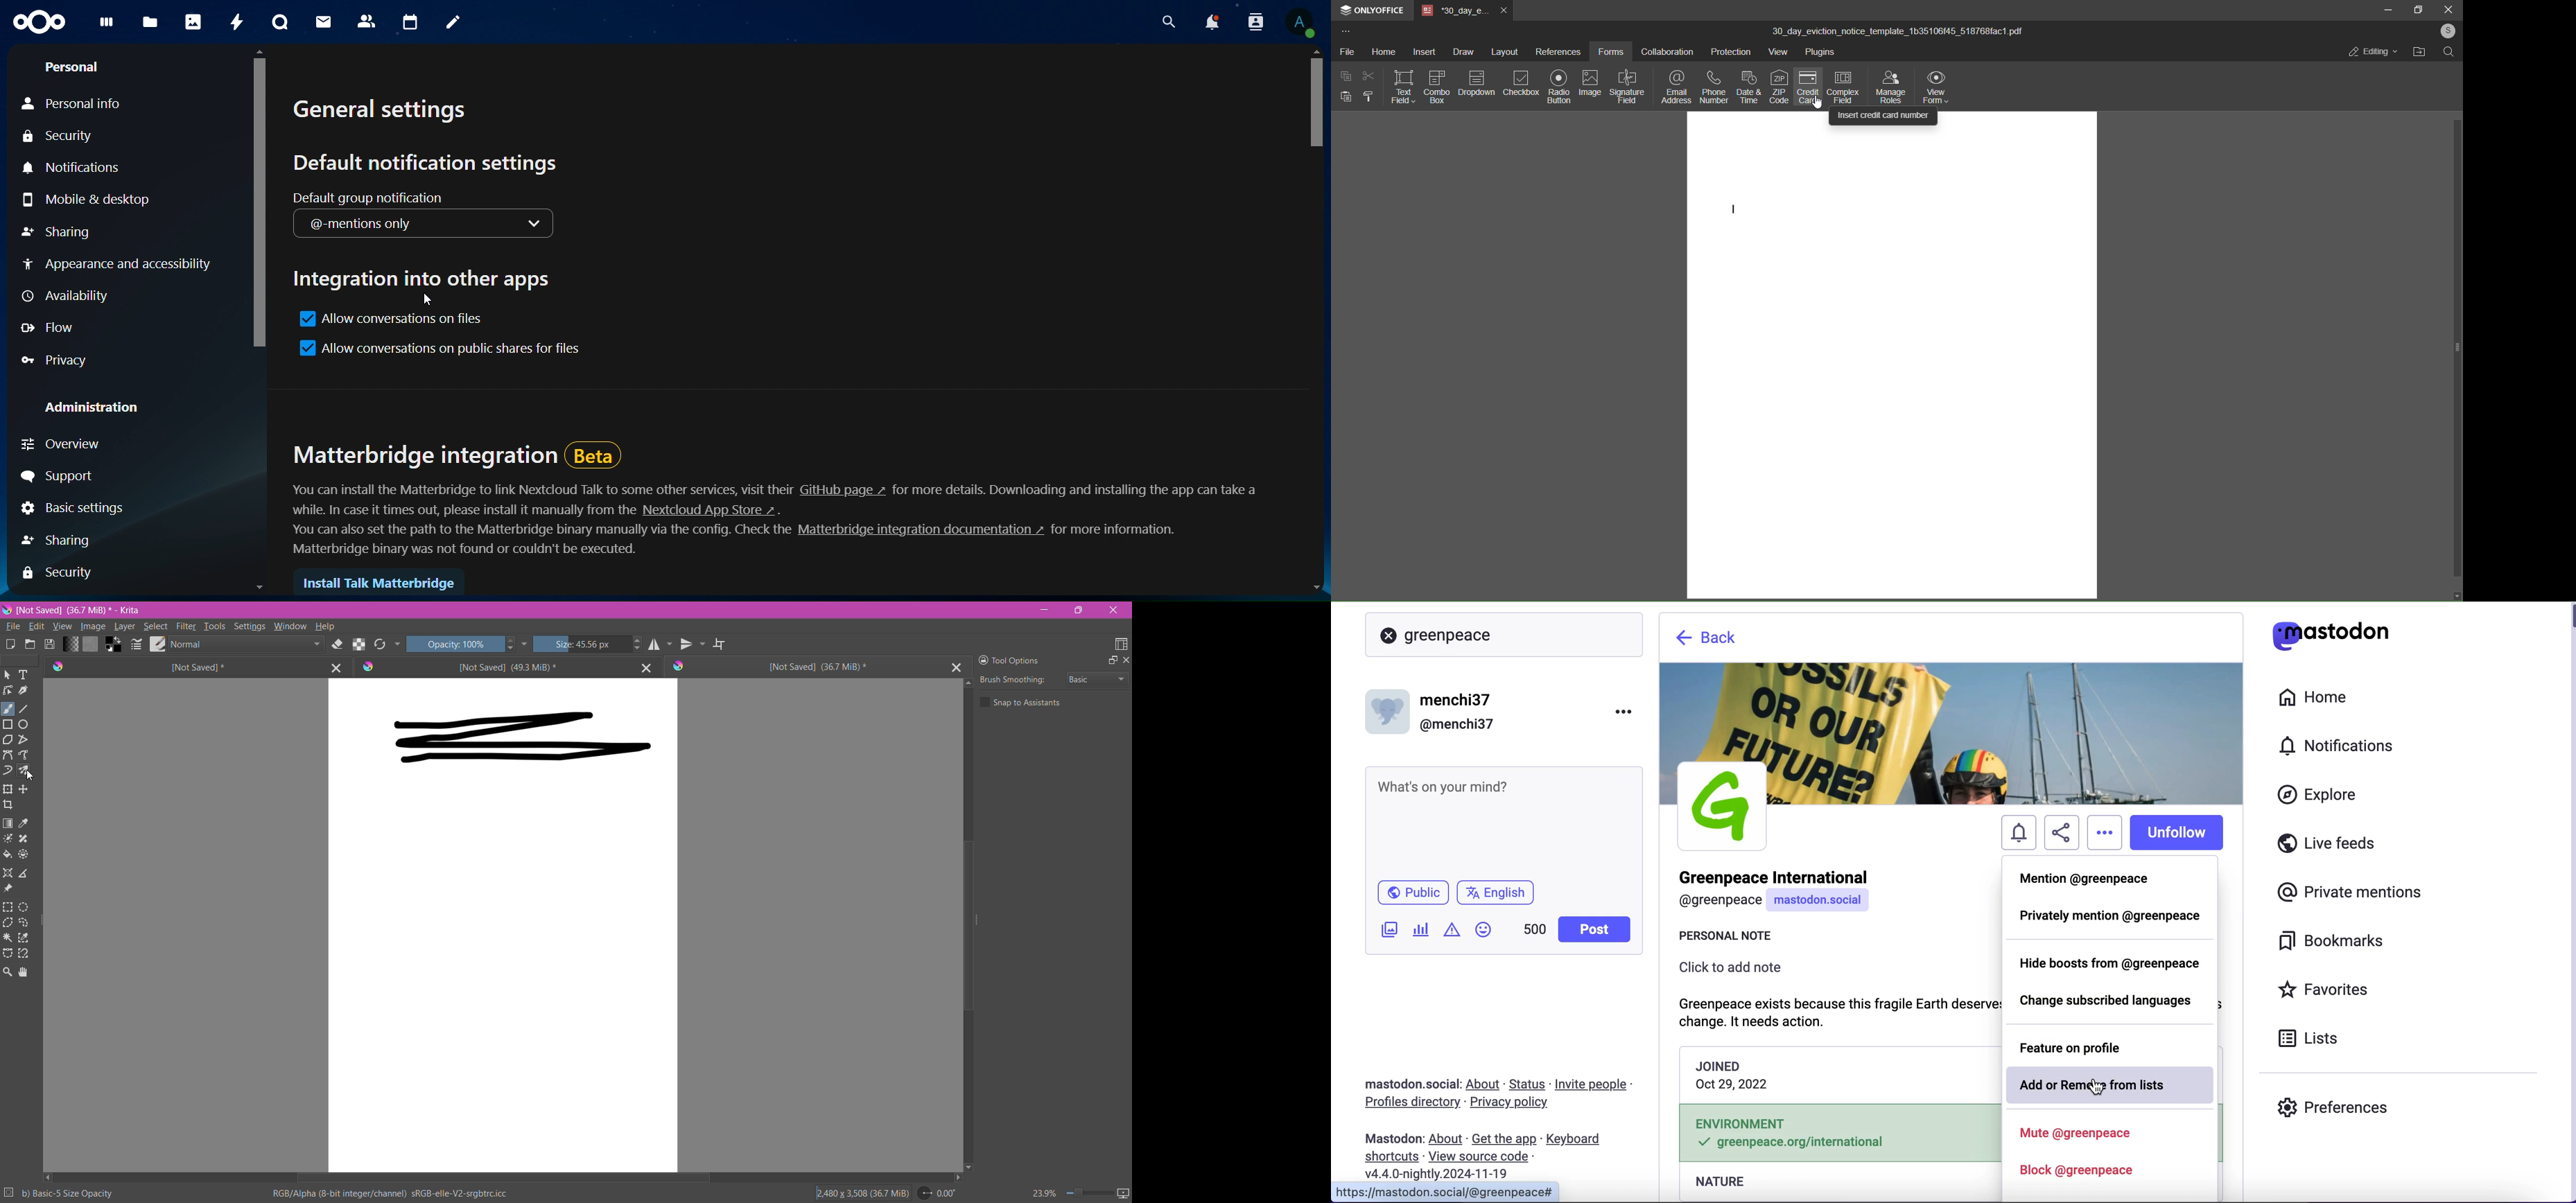 This screenshot has width=2576, height=1204. I want to click on Calligraphy, so click(25, 690).